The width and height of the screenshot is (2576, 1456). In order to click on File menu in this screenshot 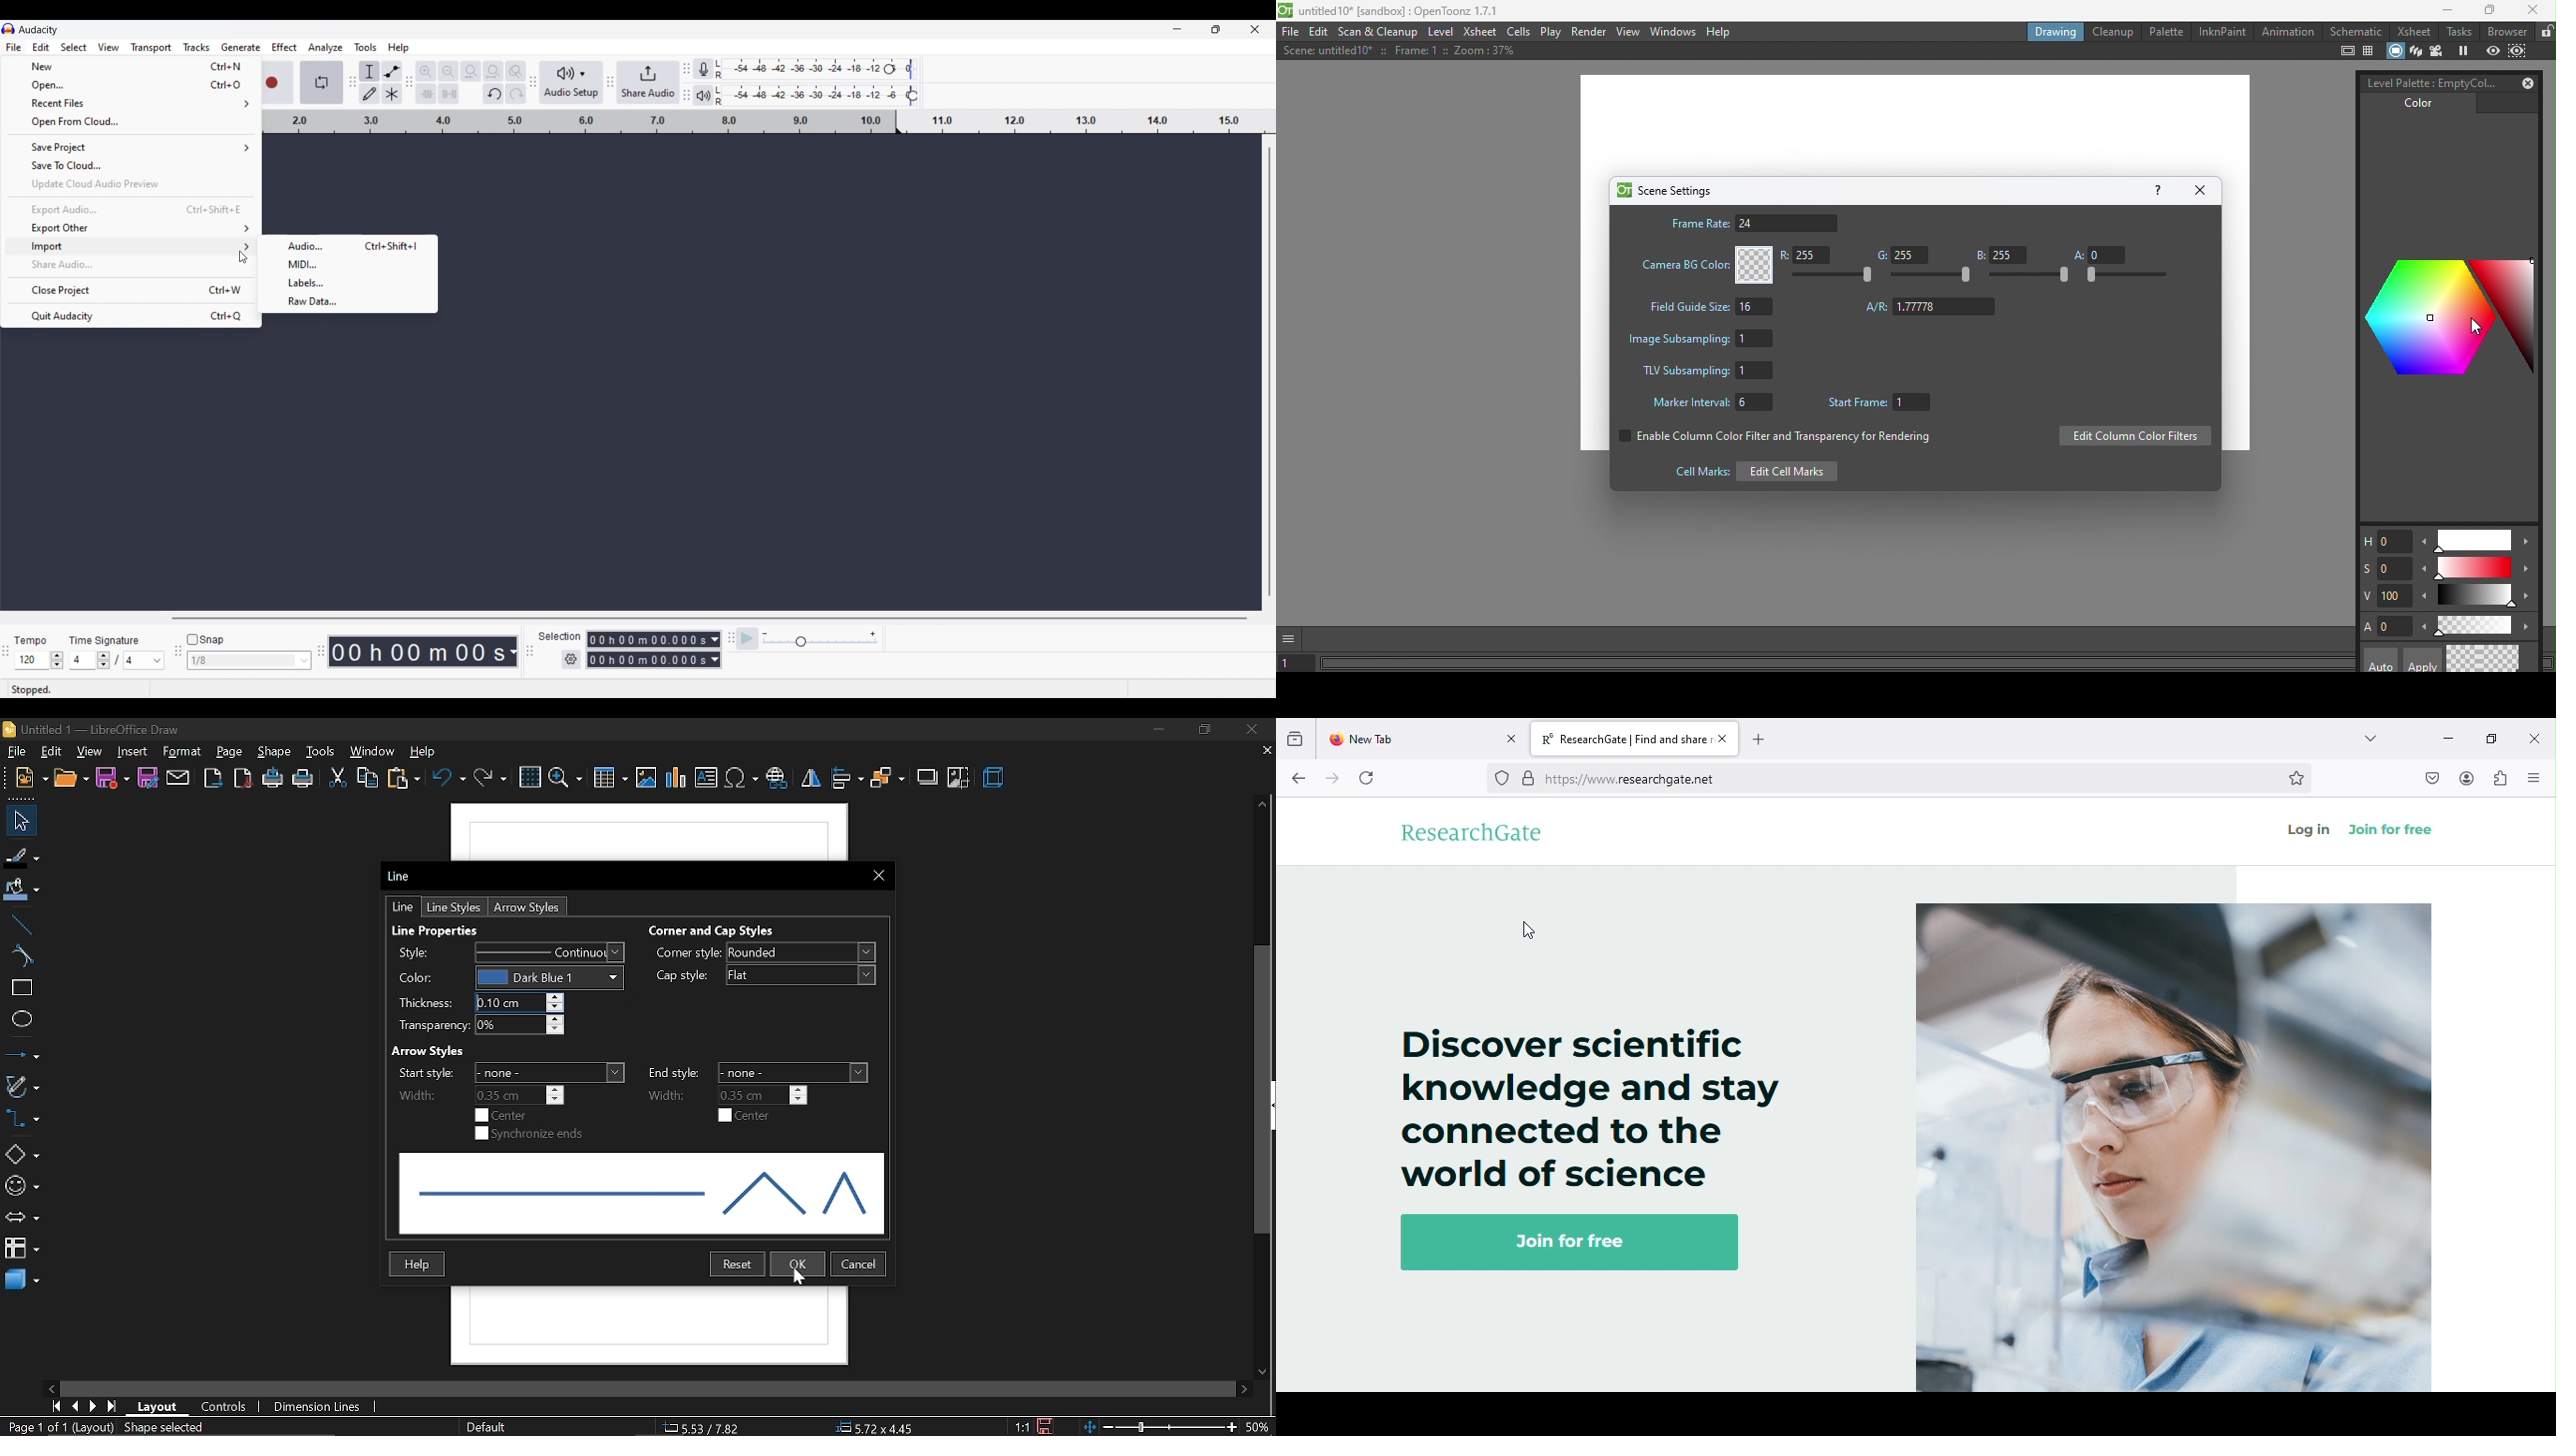, I will do `click(14, 47)`.